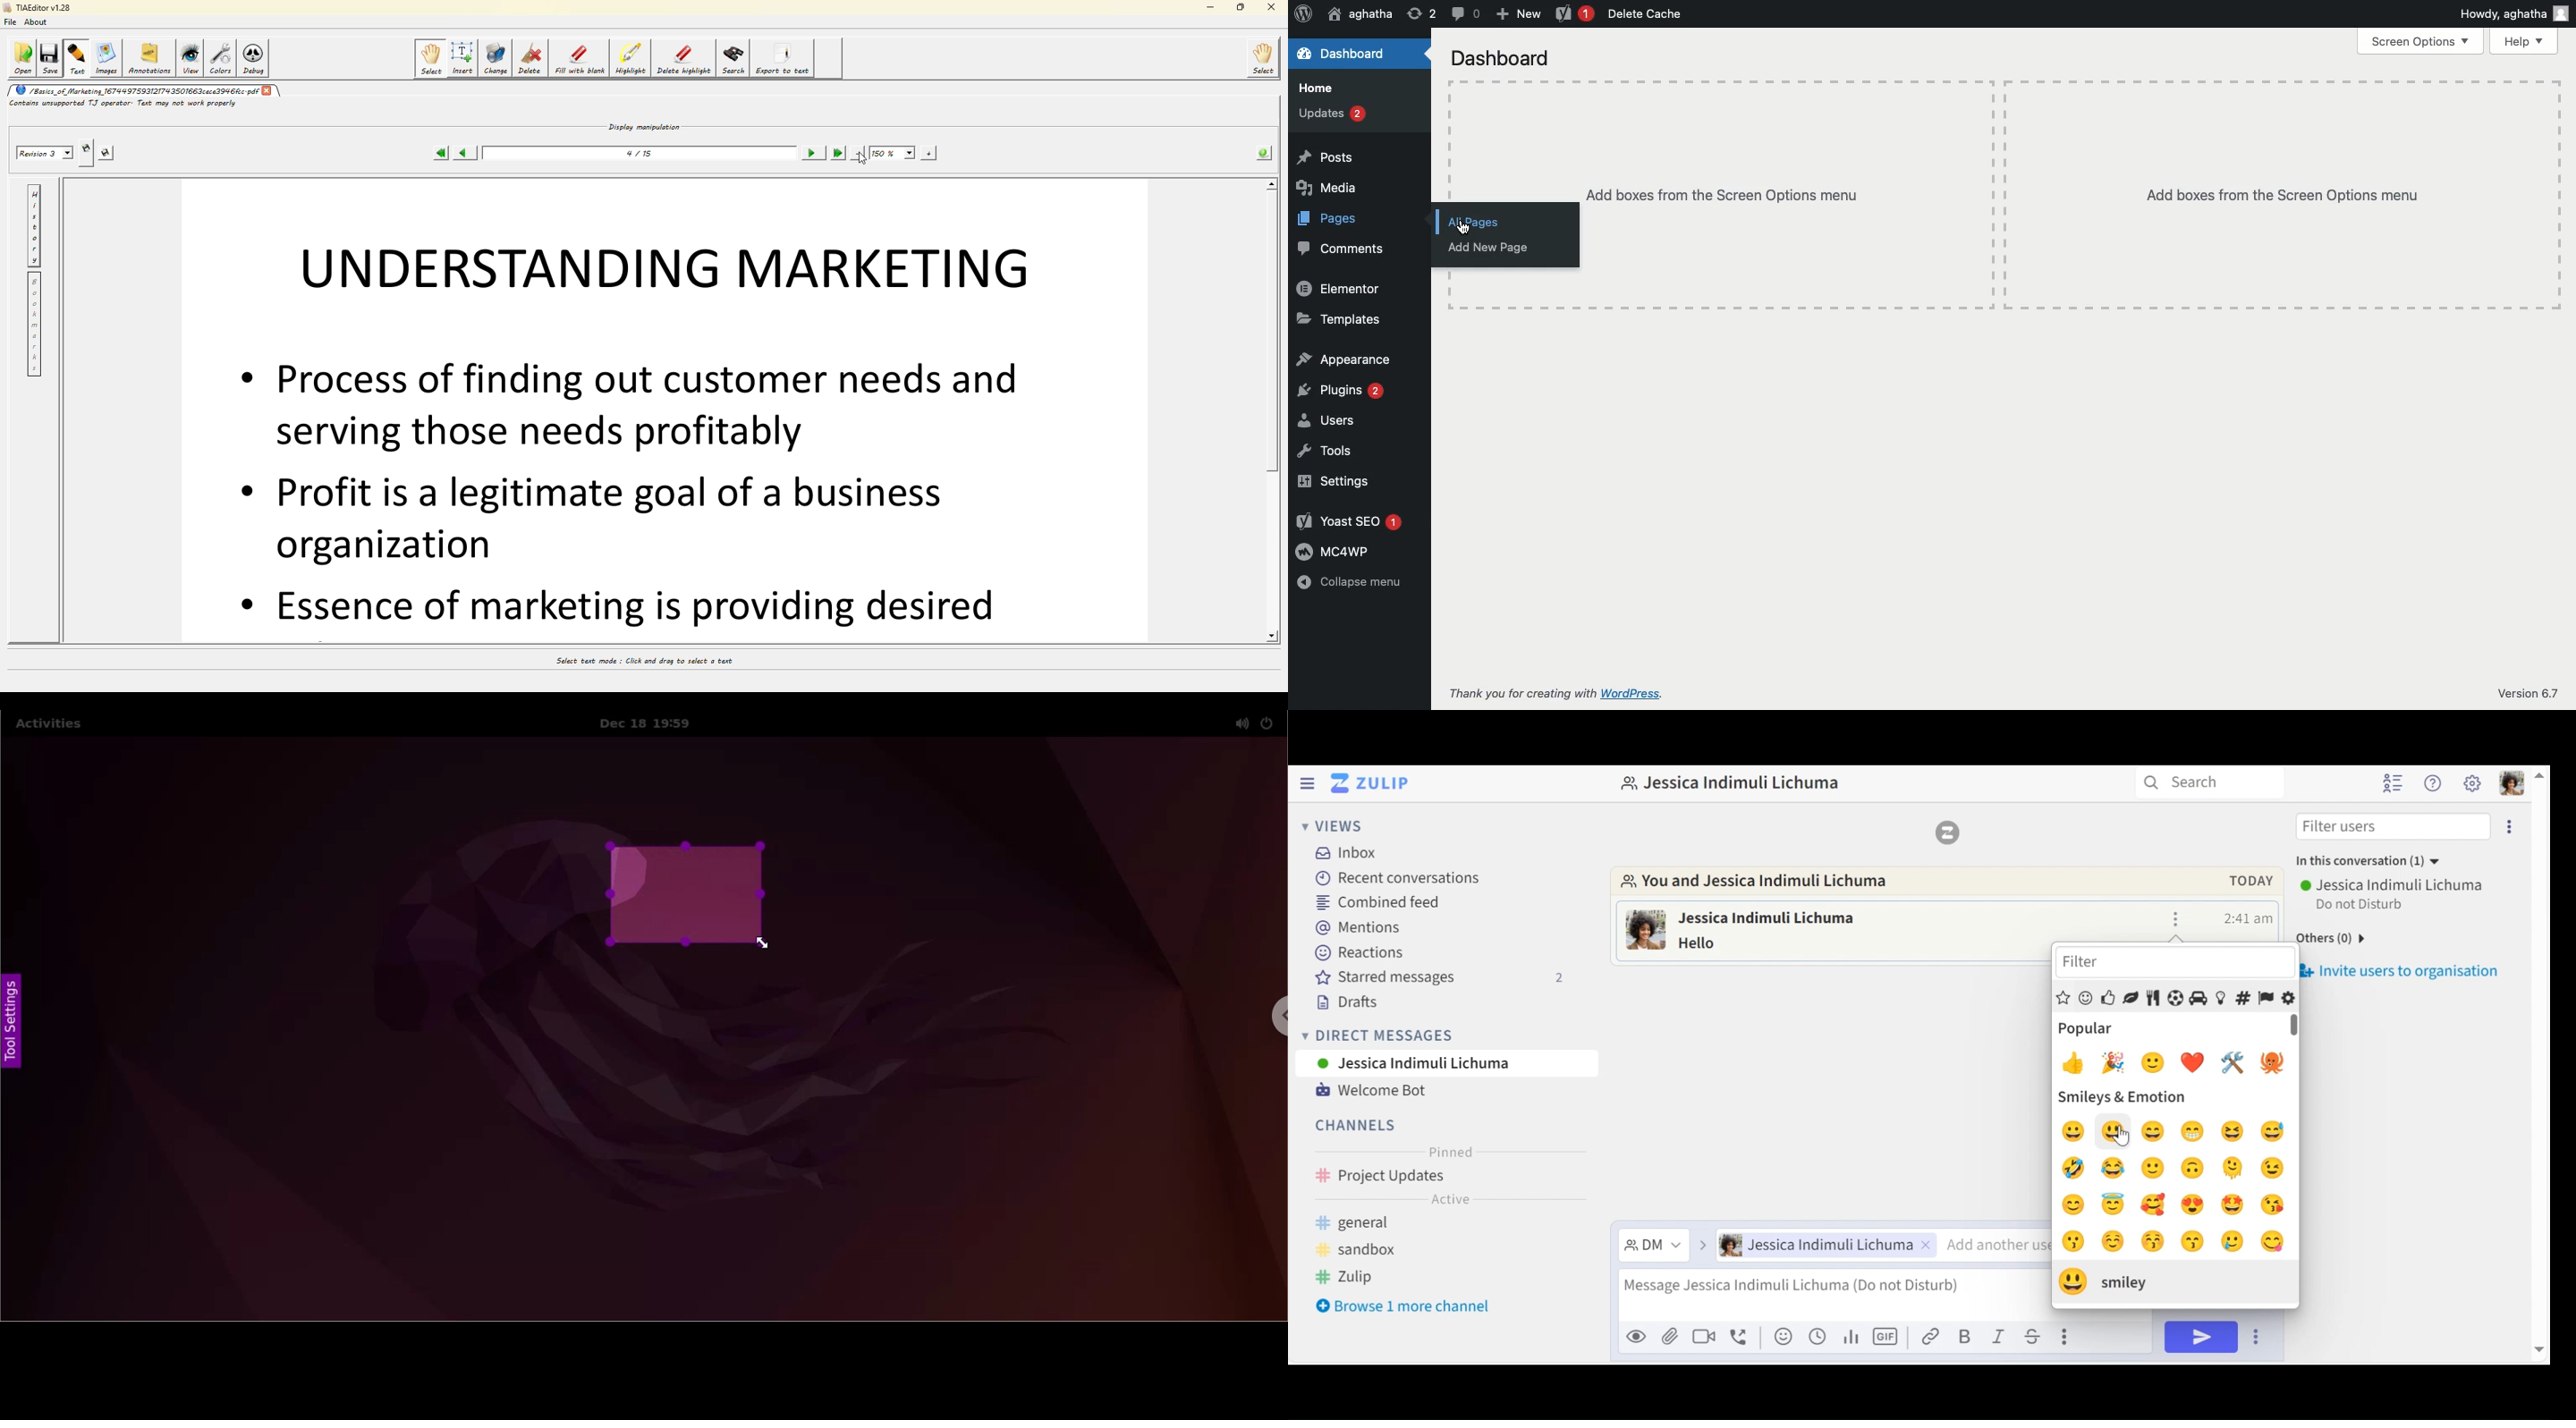 The height and width of the screenshot is (1428, 2576). What do you see at coordinates (1670, 1338) in the screenshot?
I see `Upload File` at bounding box center [1670, 1338].